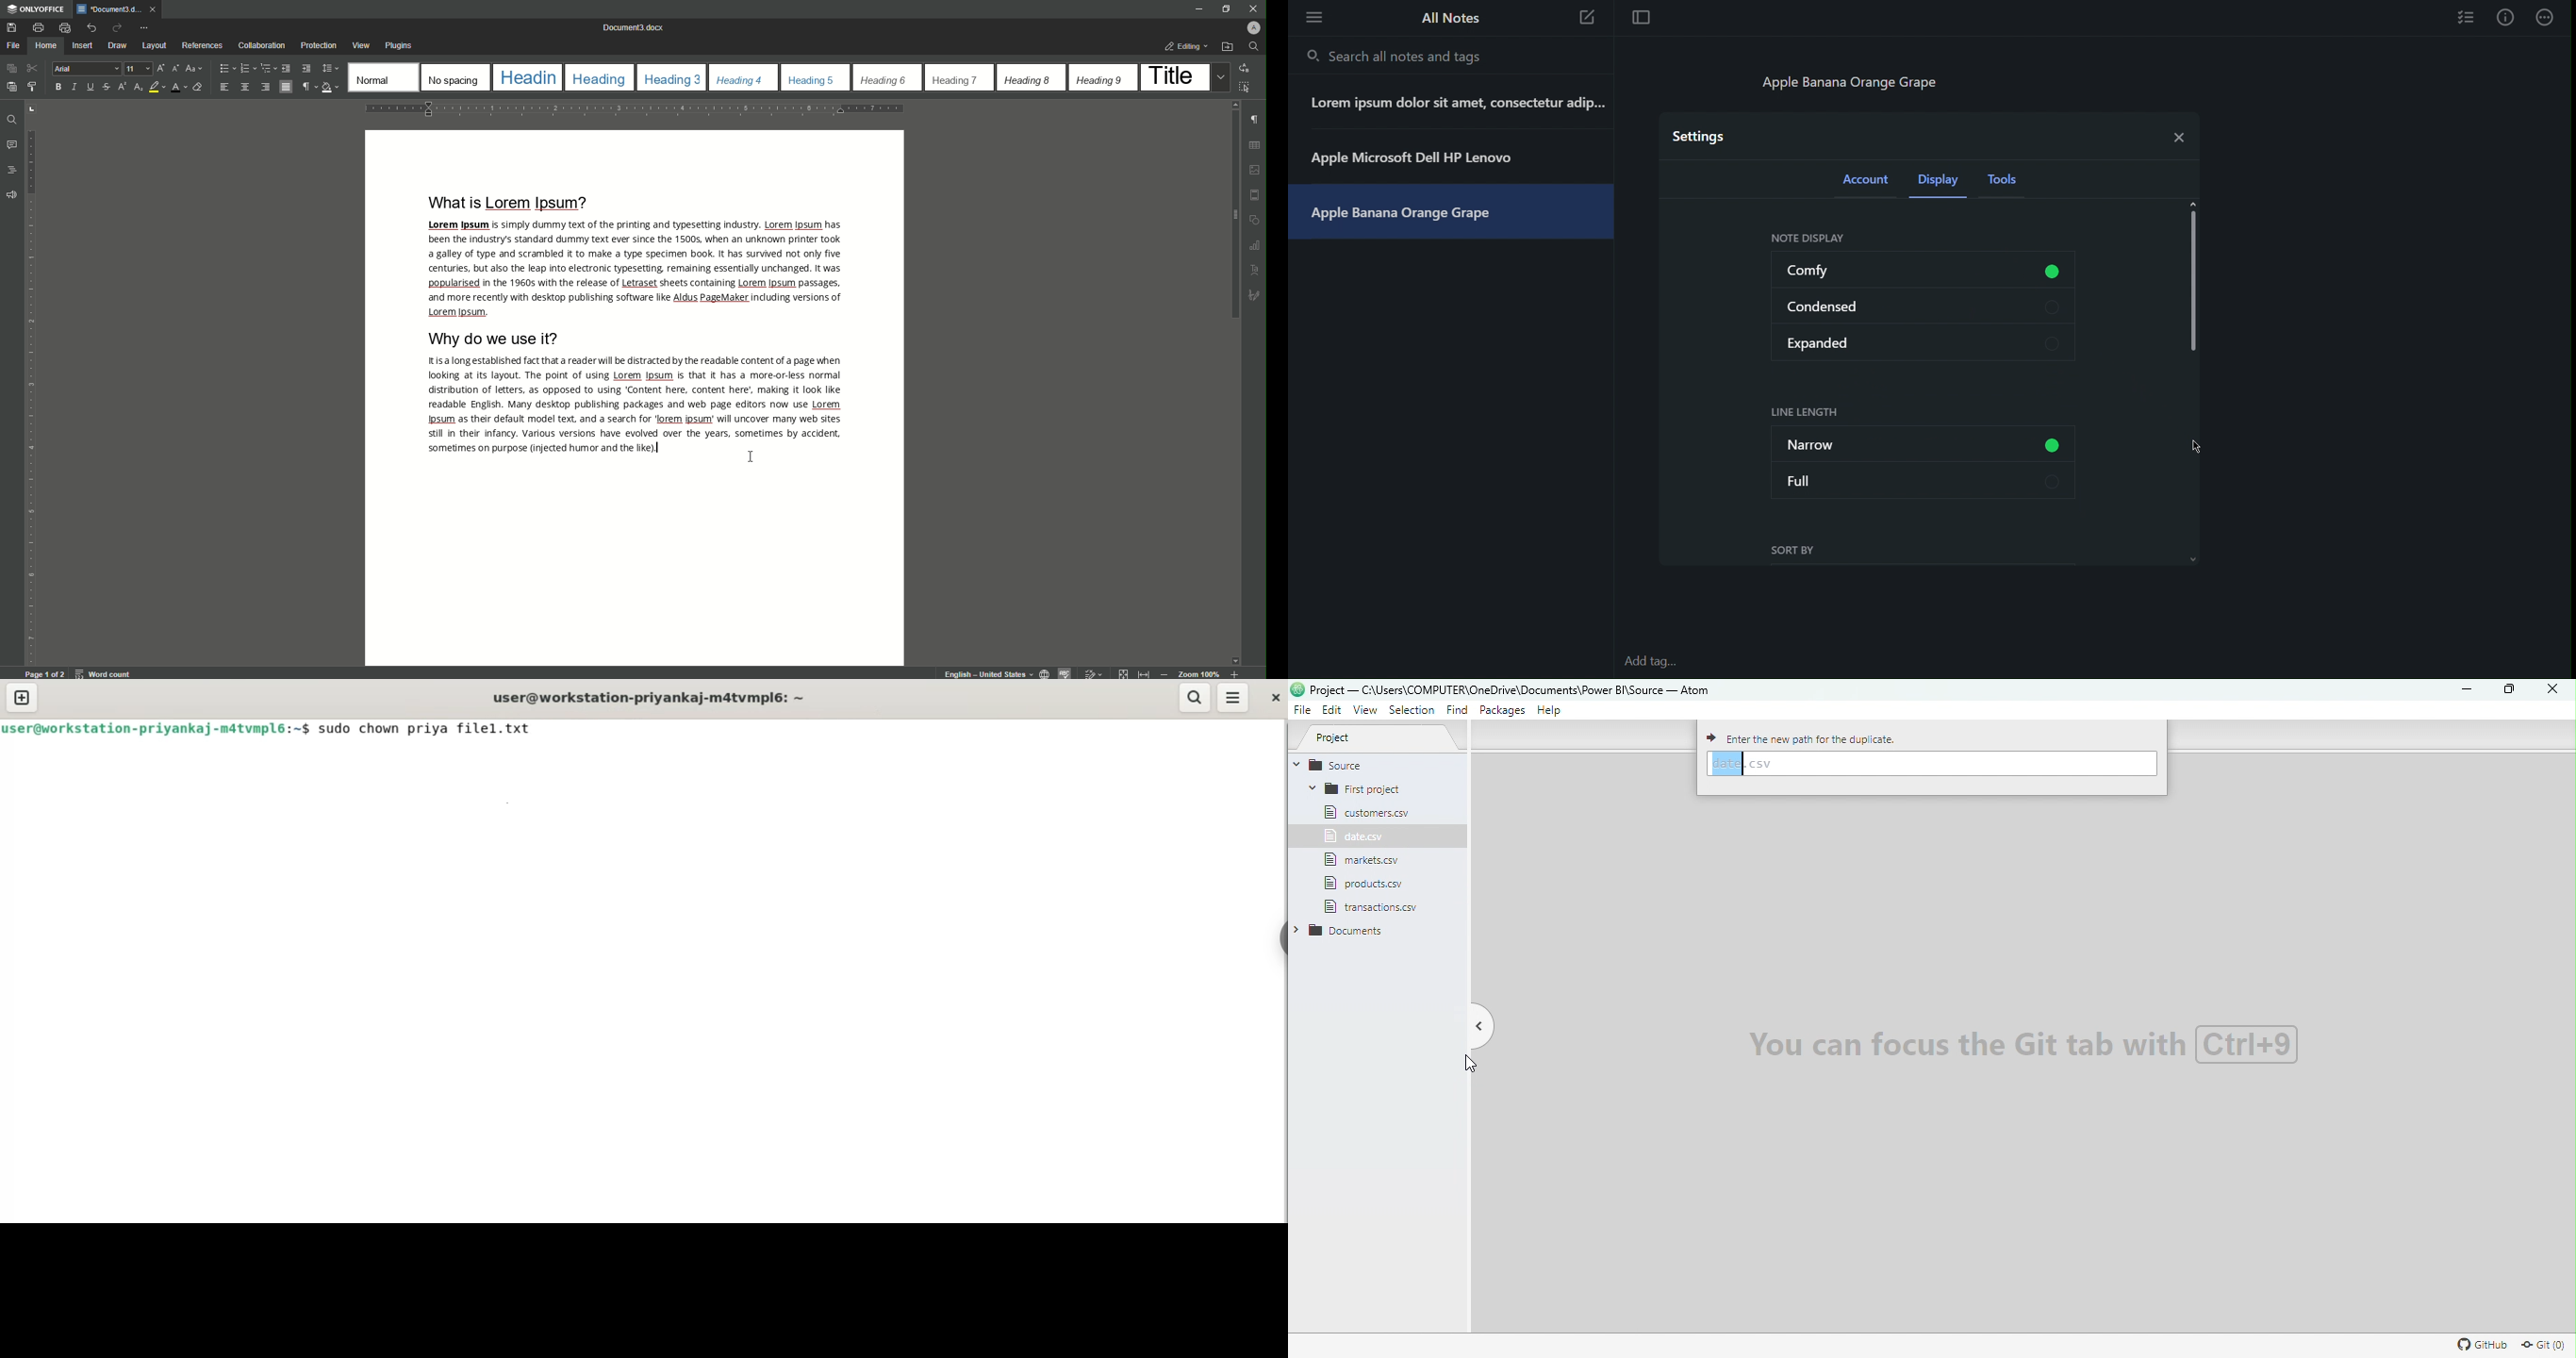 The width and height of the screenshot is (2576, 1372). What do you see at coordinates (1640, 19) in the screenshot?
I see `Focus Mode` at bounding box center [1640, 19].